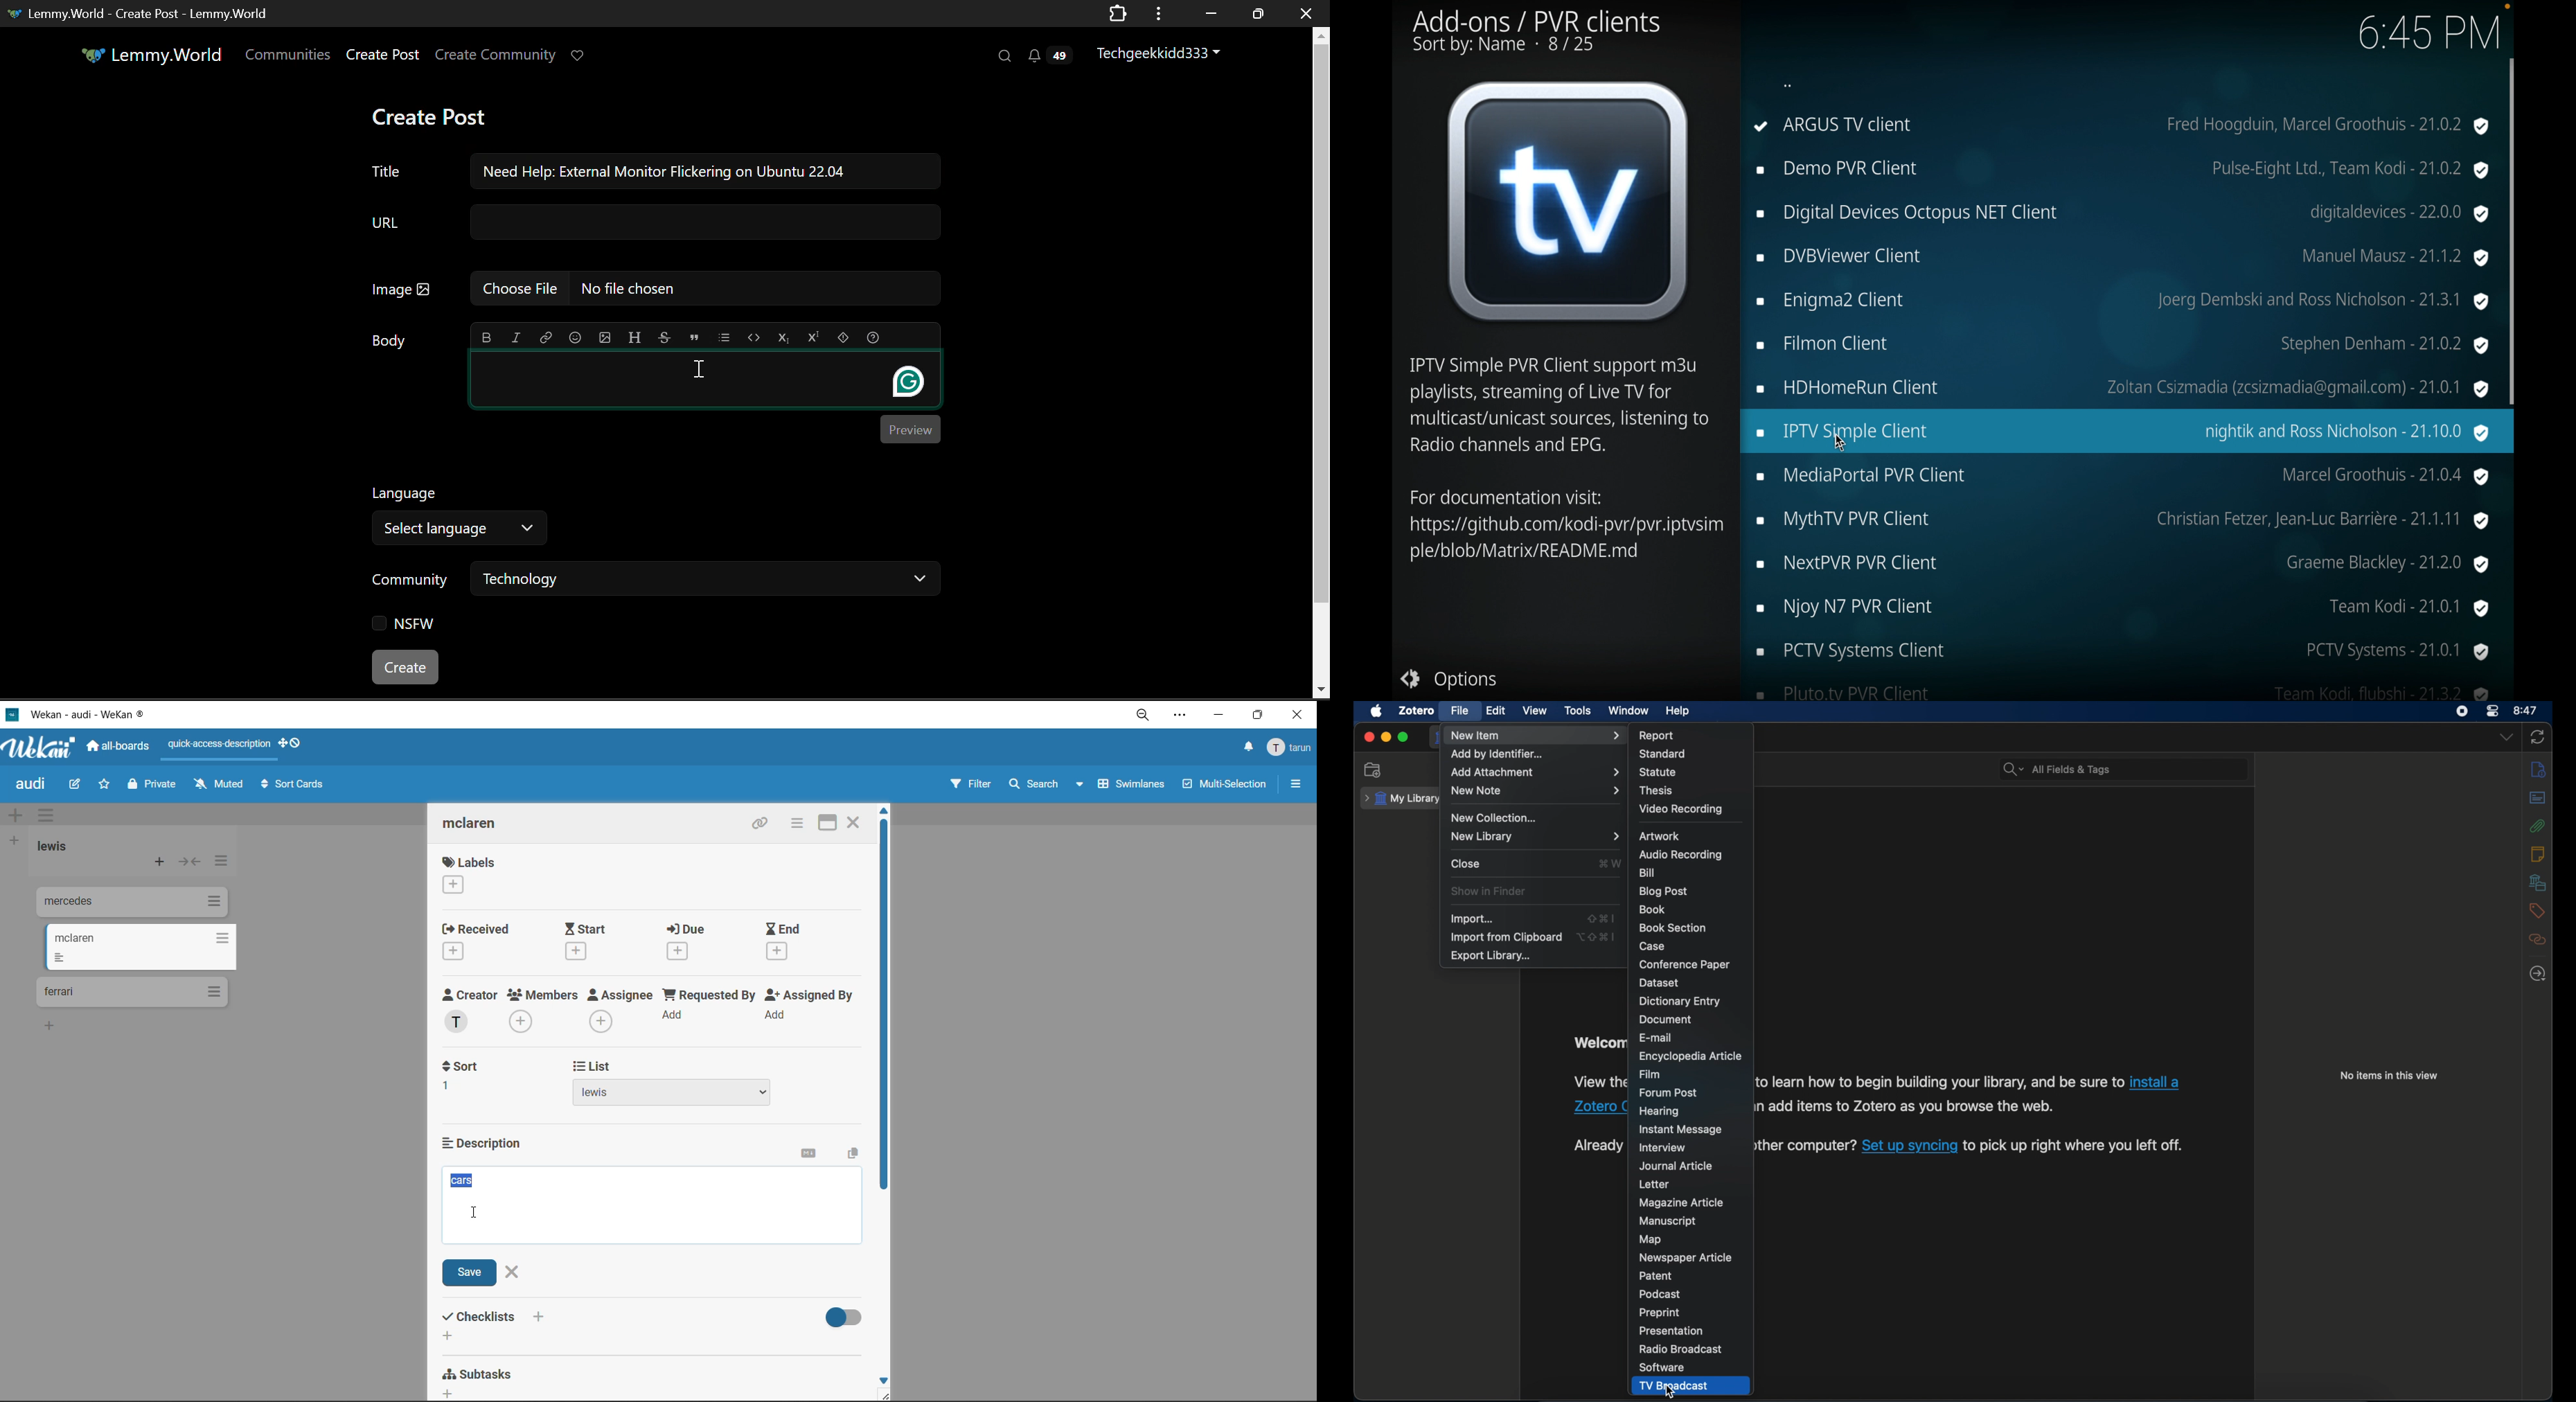 This screenshot has height=1428, width=2576. What do you see at coordinates (2123, 476) in the screenshot?
I see `mediaportal PVR client` at bounding box center [2123, 476].